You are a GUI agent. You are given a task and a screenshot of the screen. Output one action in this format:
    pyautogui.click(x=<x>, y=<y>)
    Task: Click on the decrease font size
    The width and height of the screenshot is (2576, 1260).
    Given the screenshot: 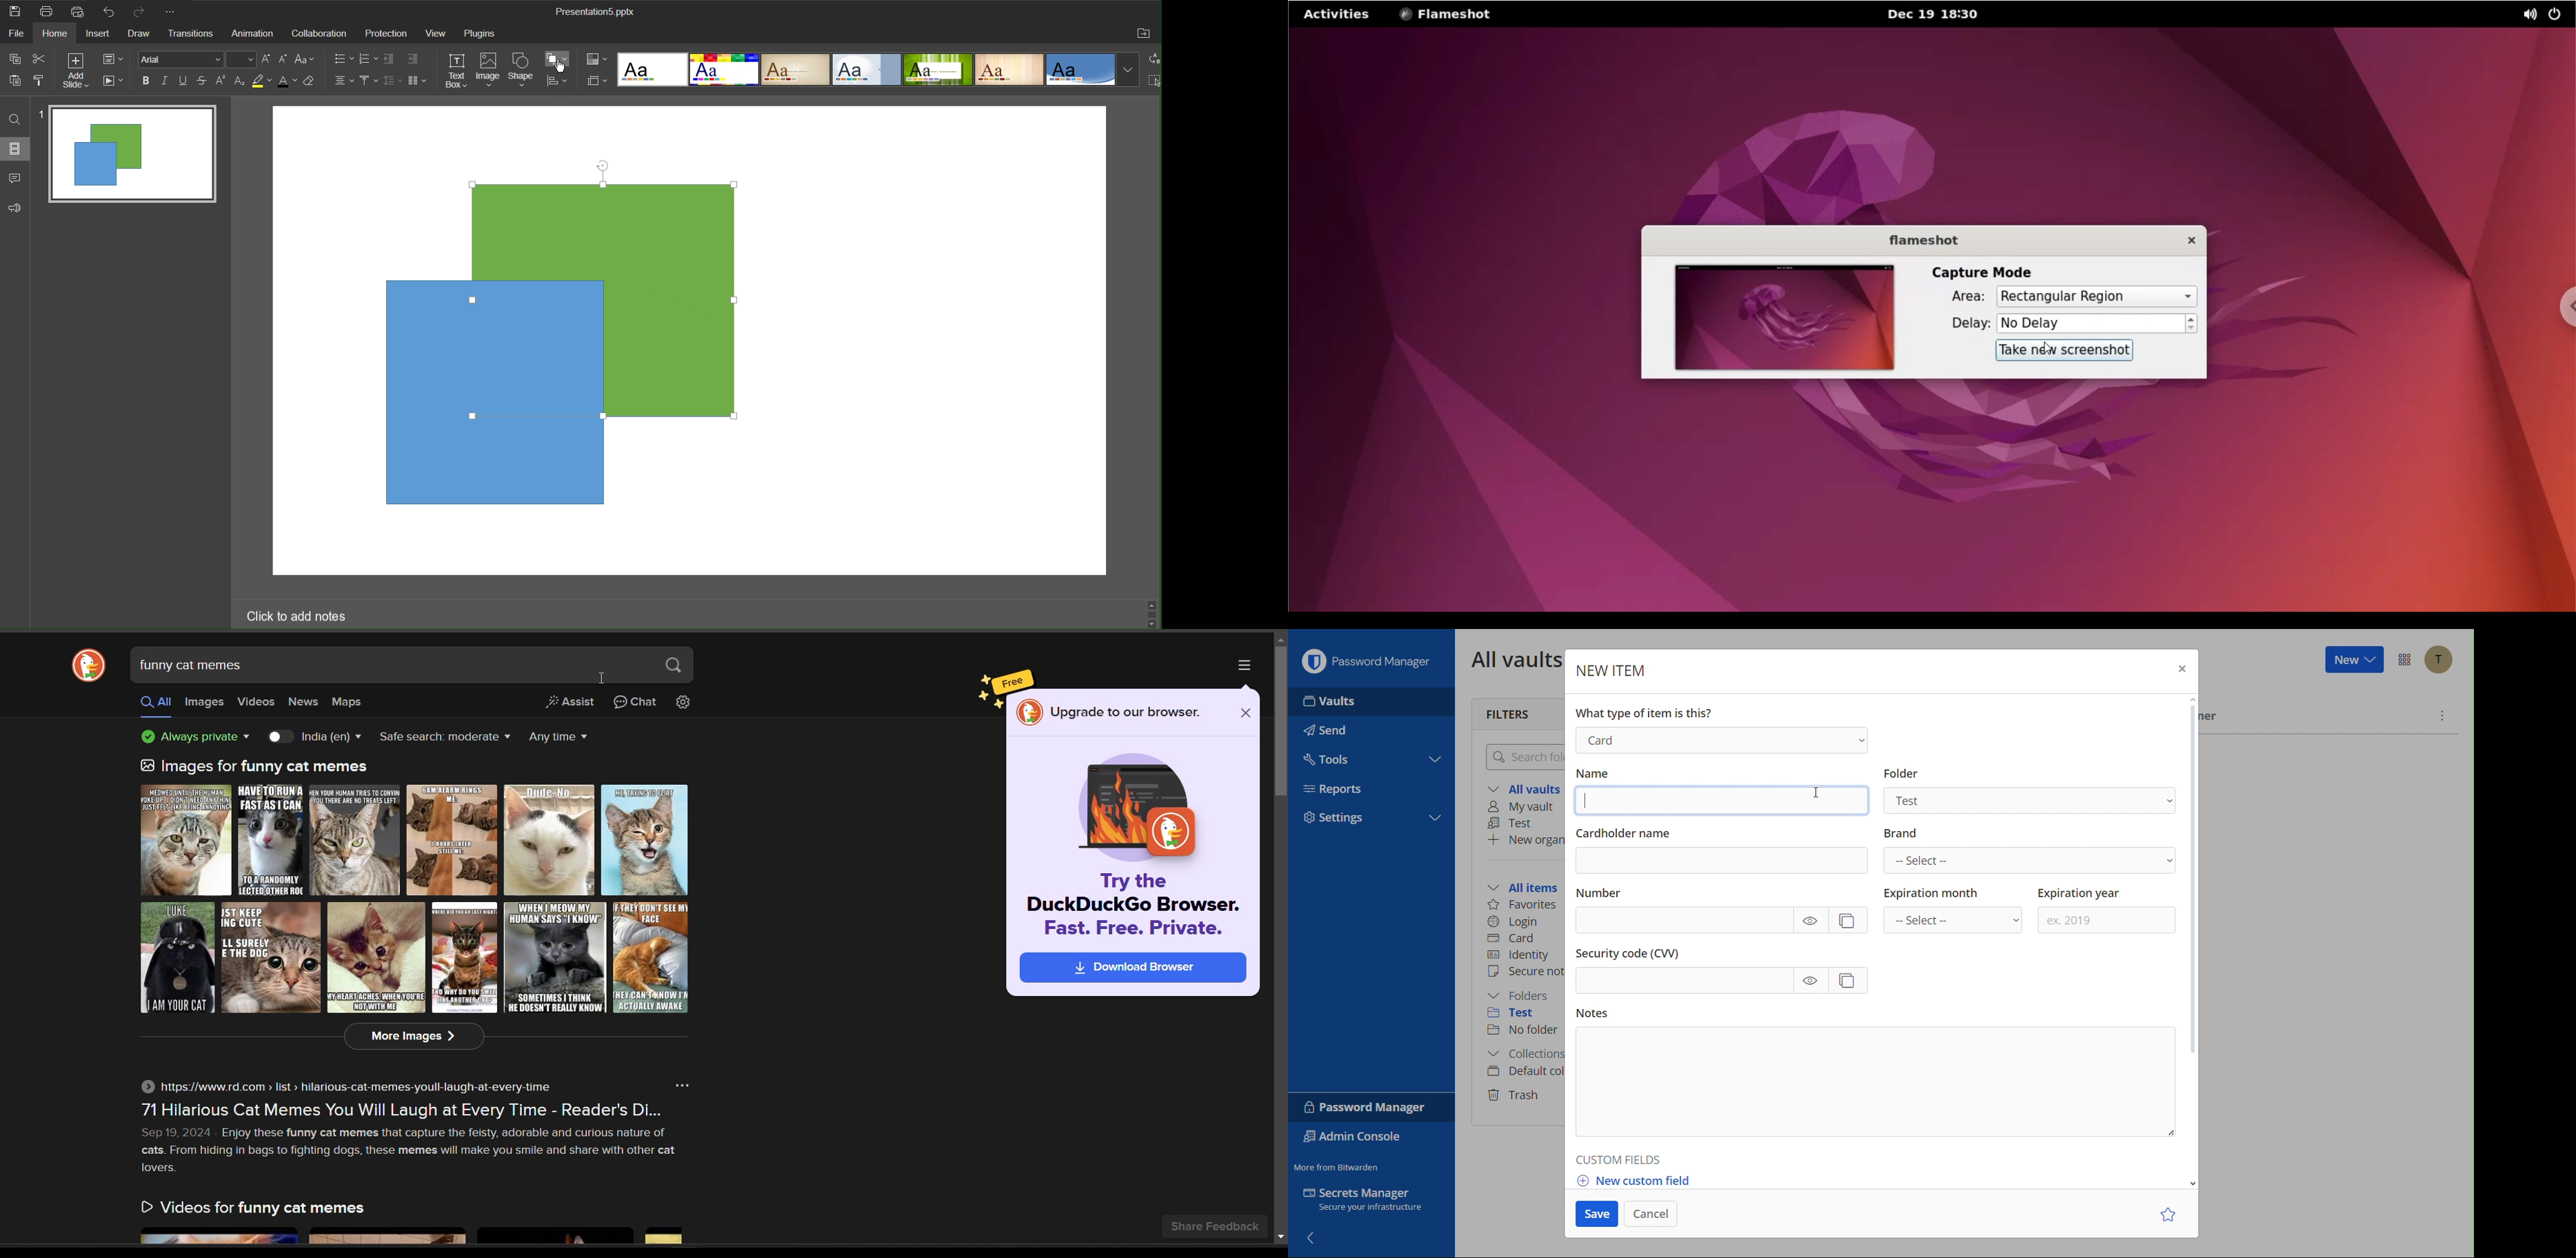 What is the action you would take?
    pyautogui.click(x=283, y=60)
    